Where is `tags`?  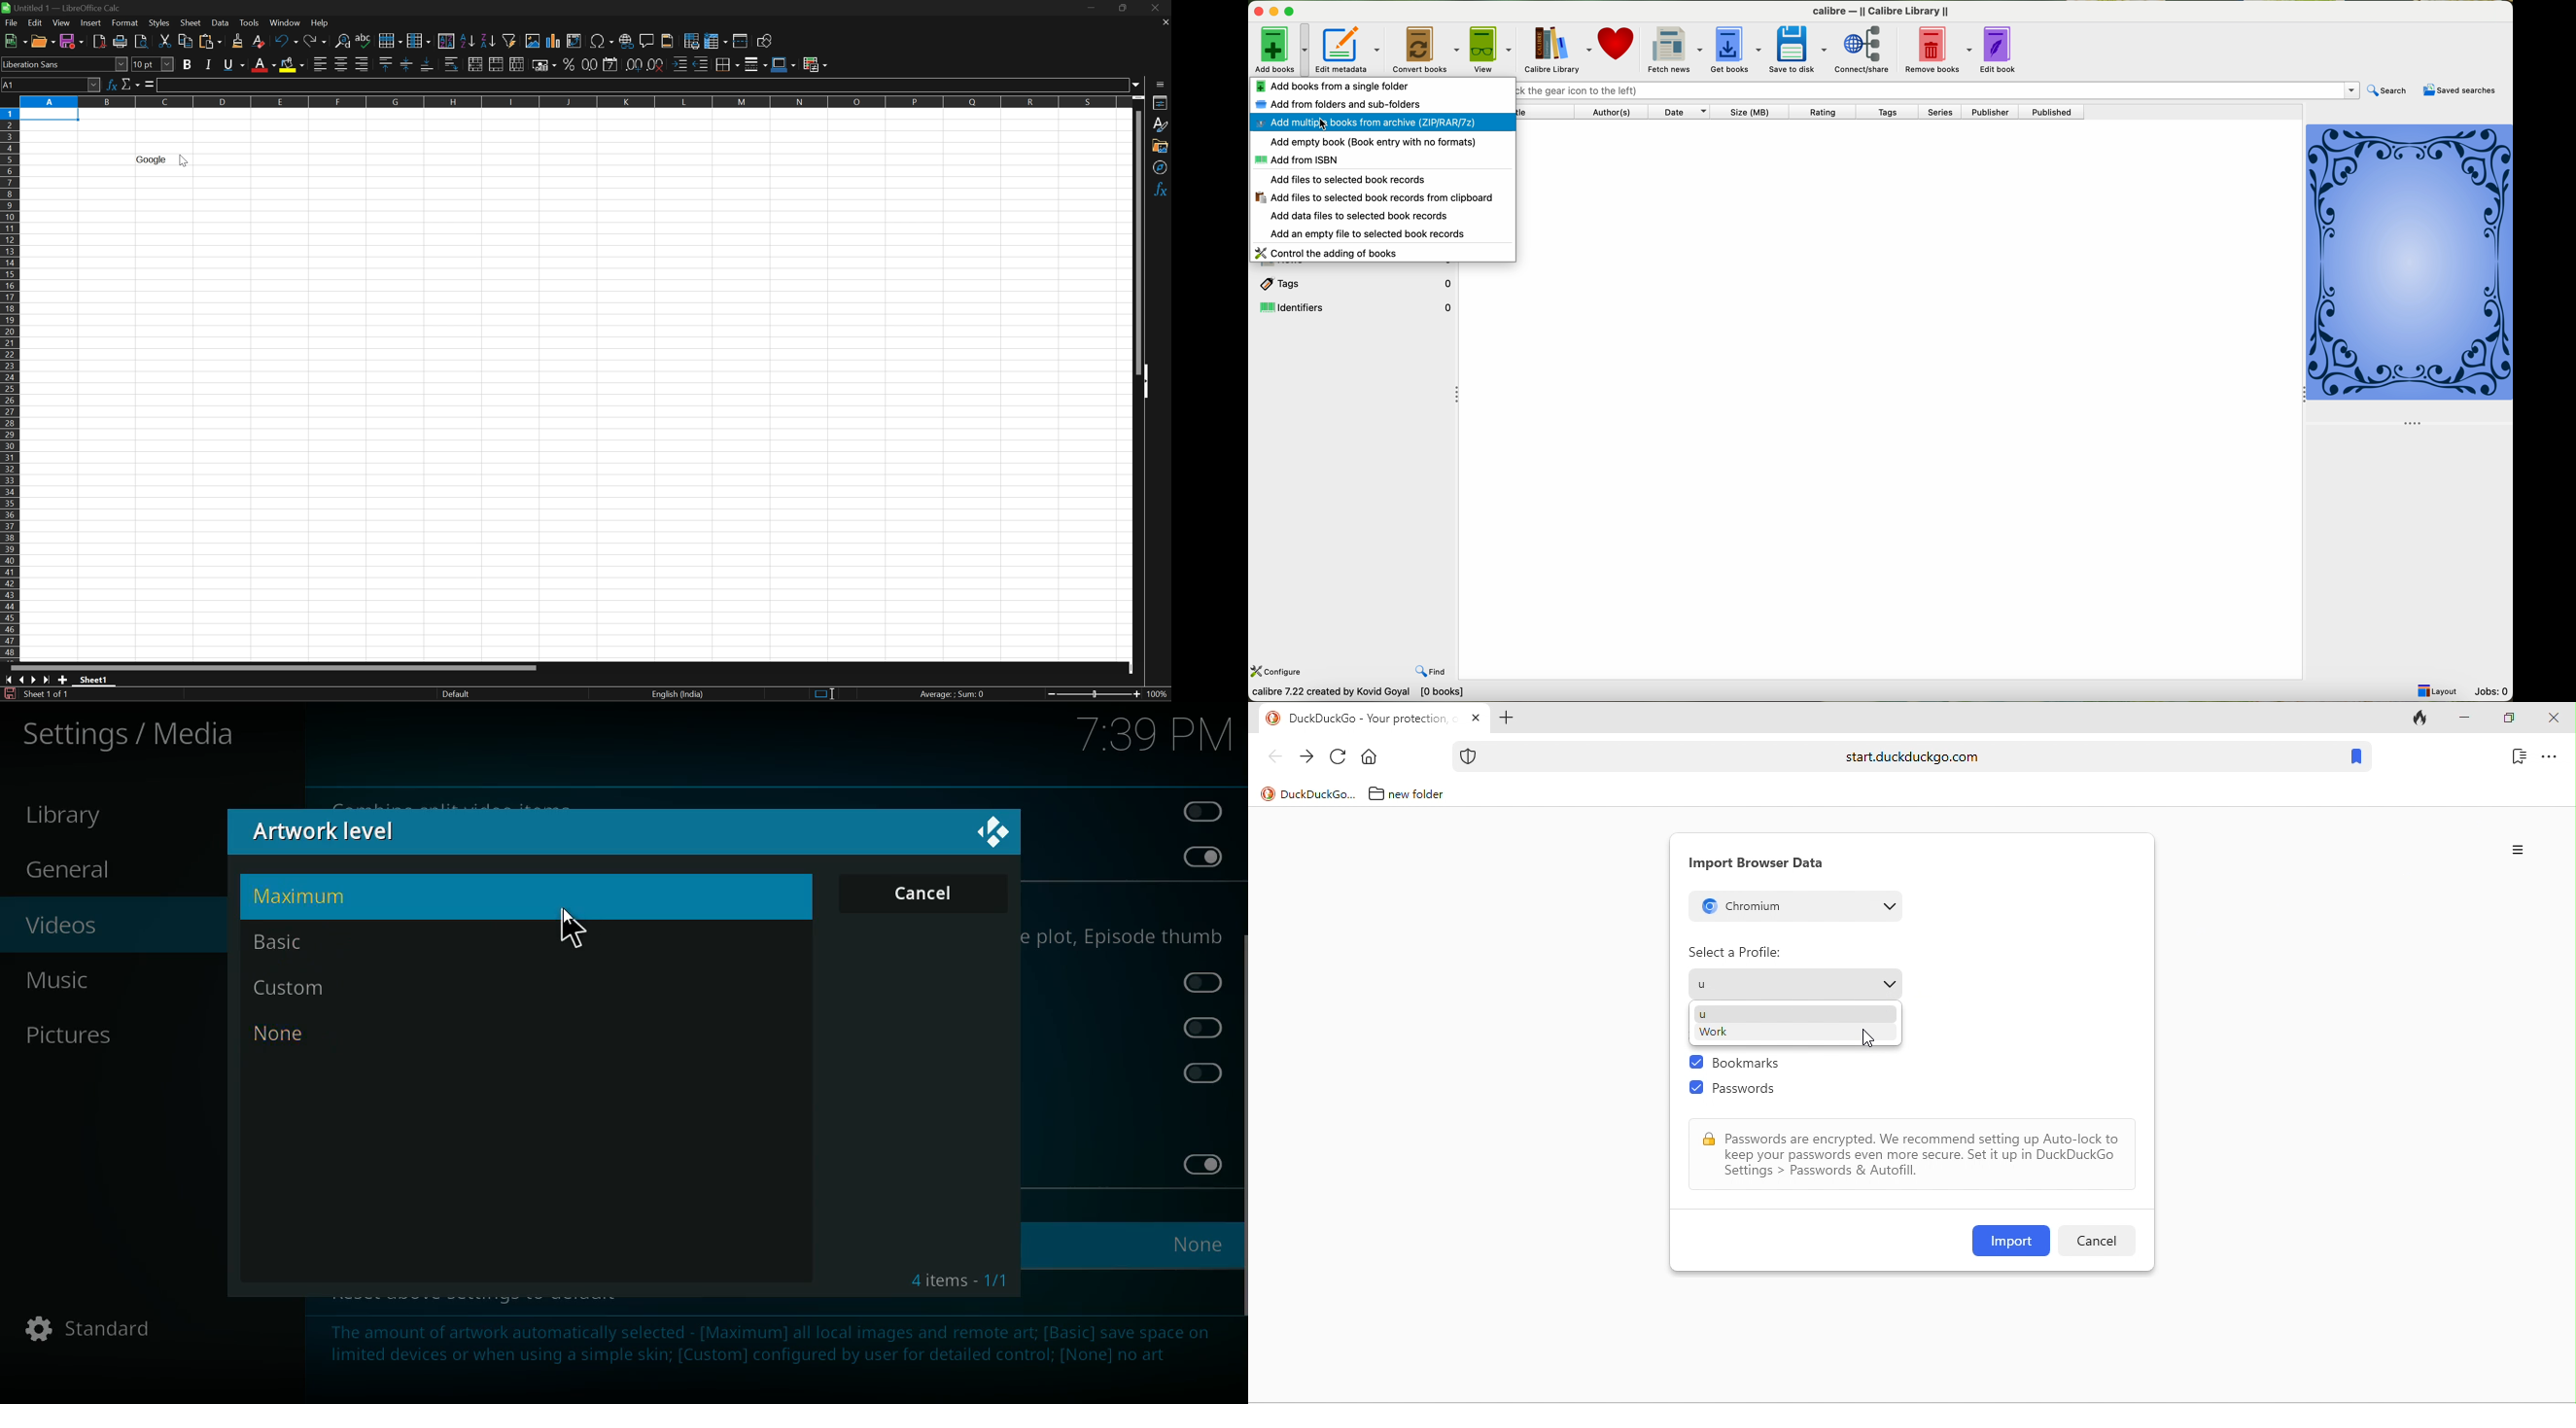
tags is located at coordinates (1892, 111).